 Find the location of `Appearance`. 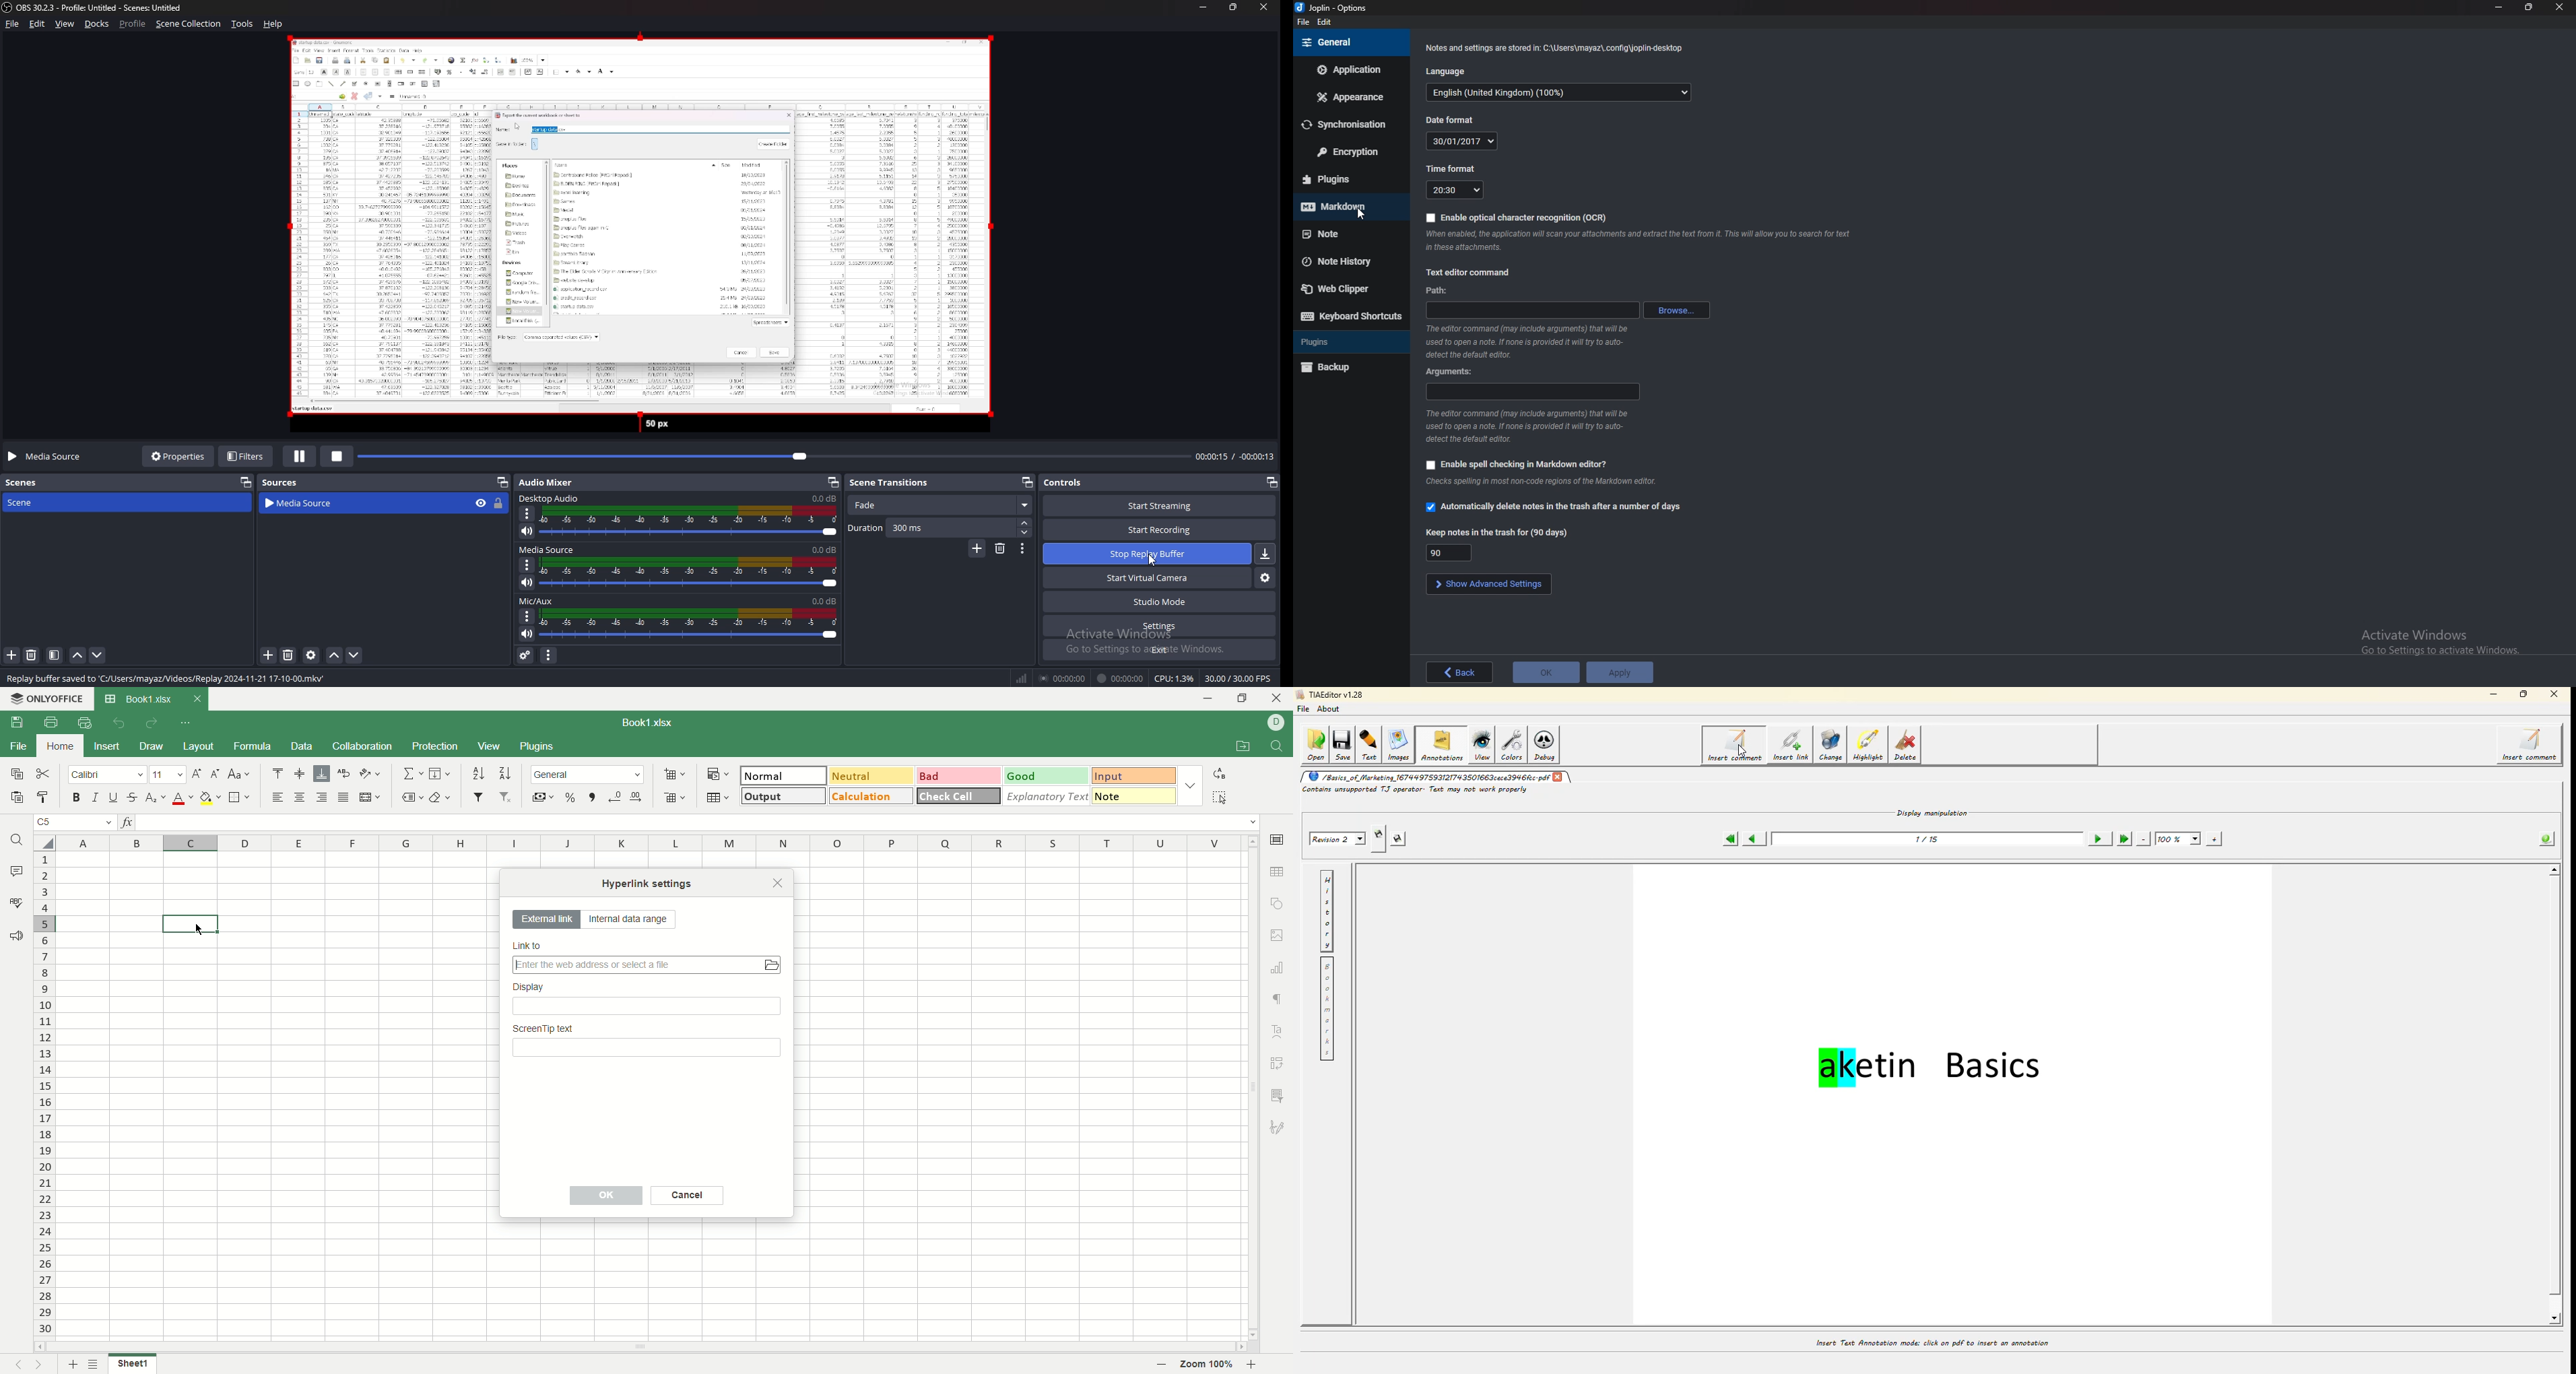

Appearance is located at coordinates (1350, 96).